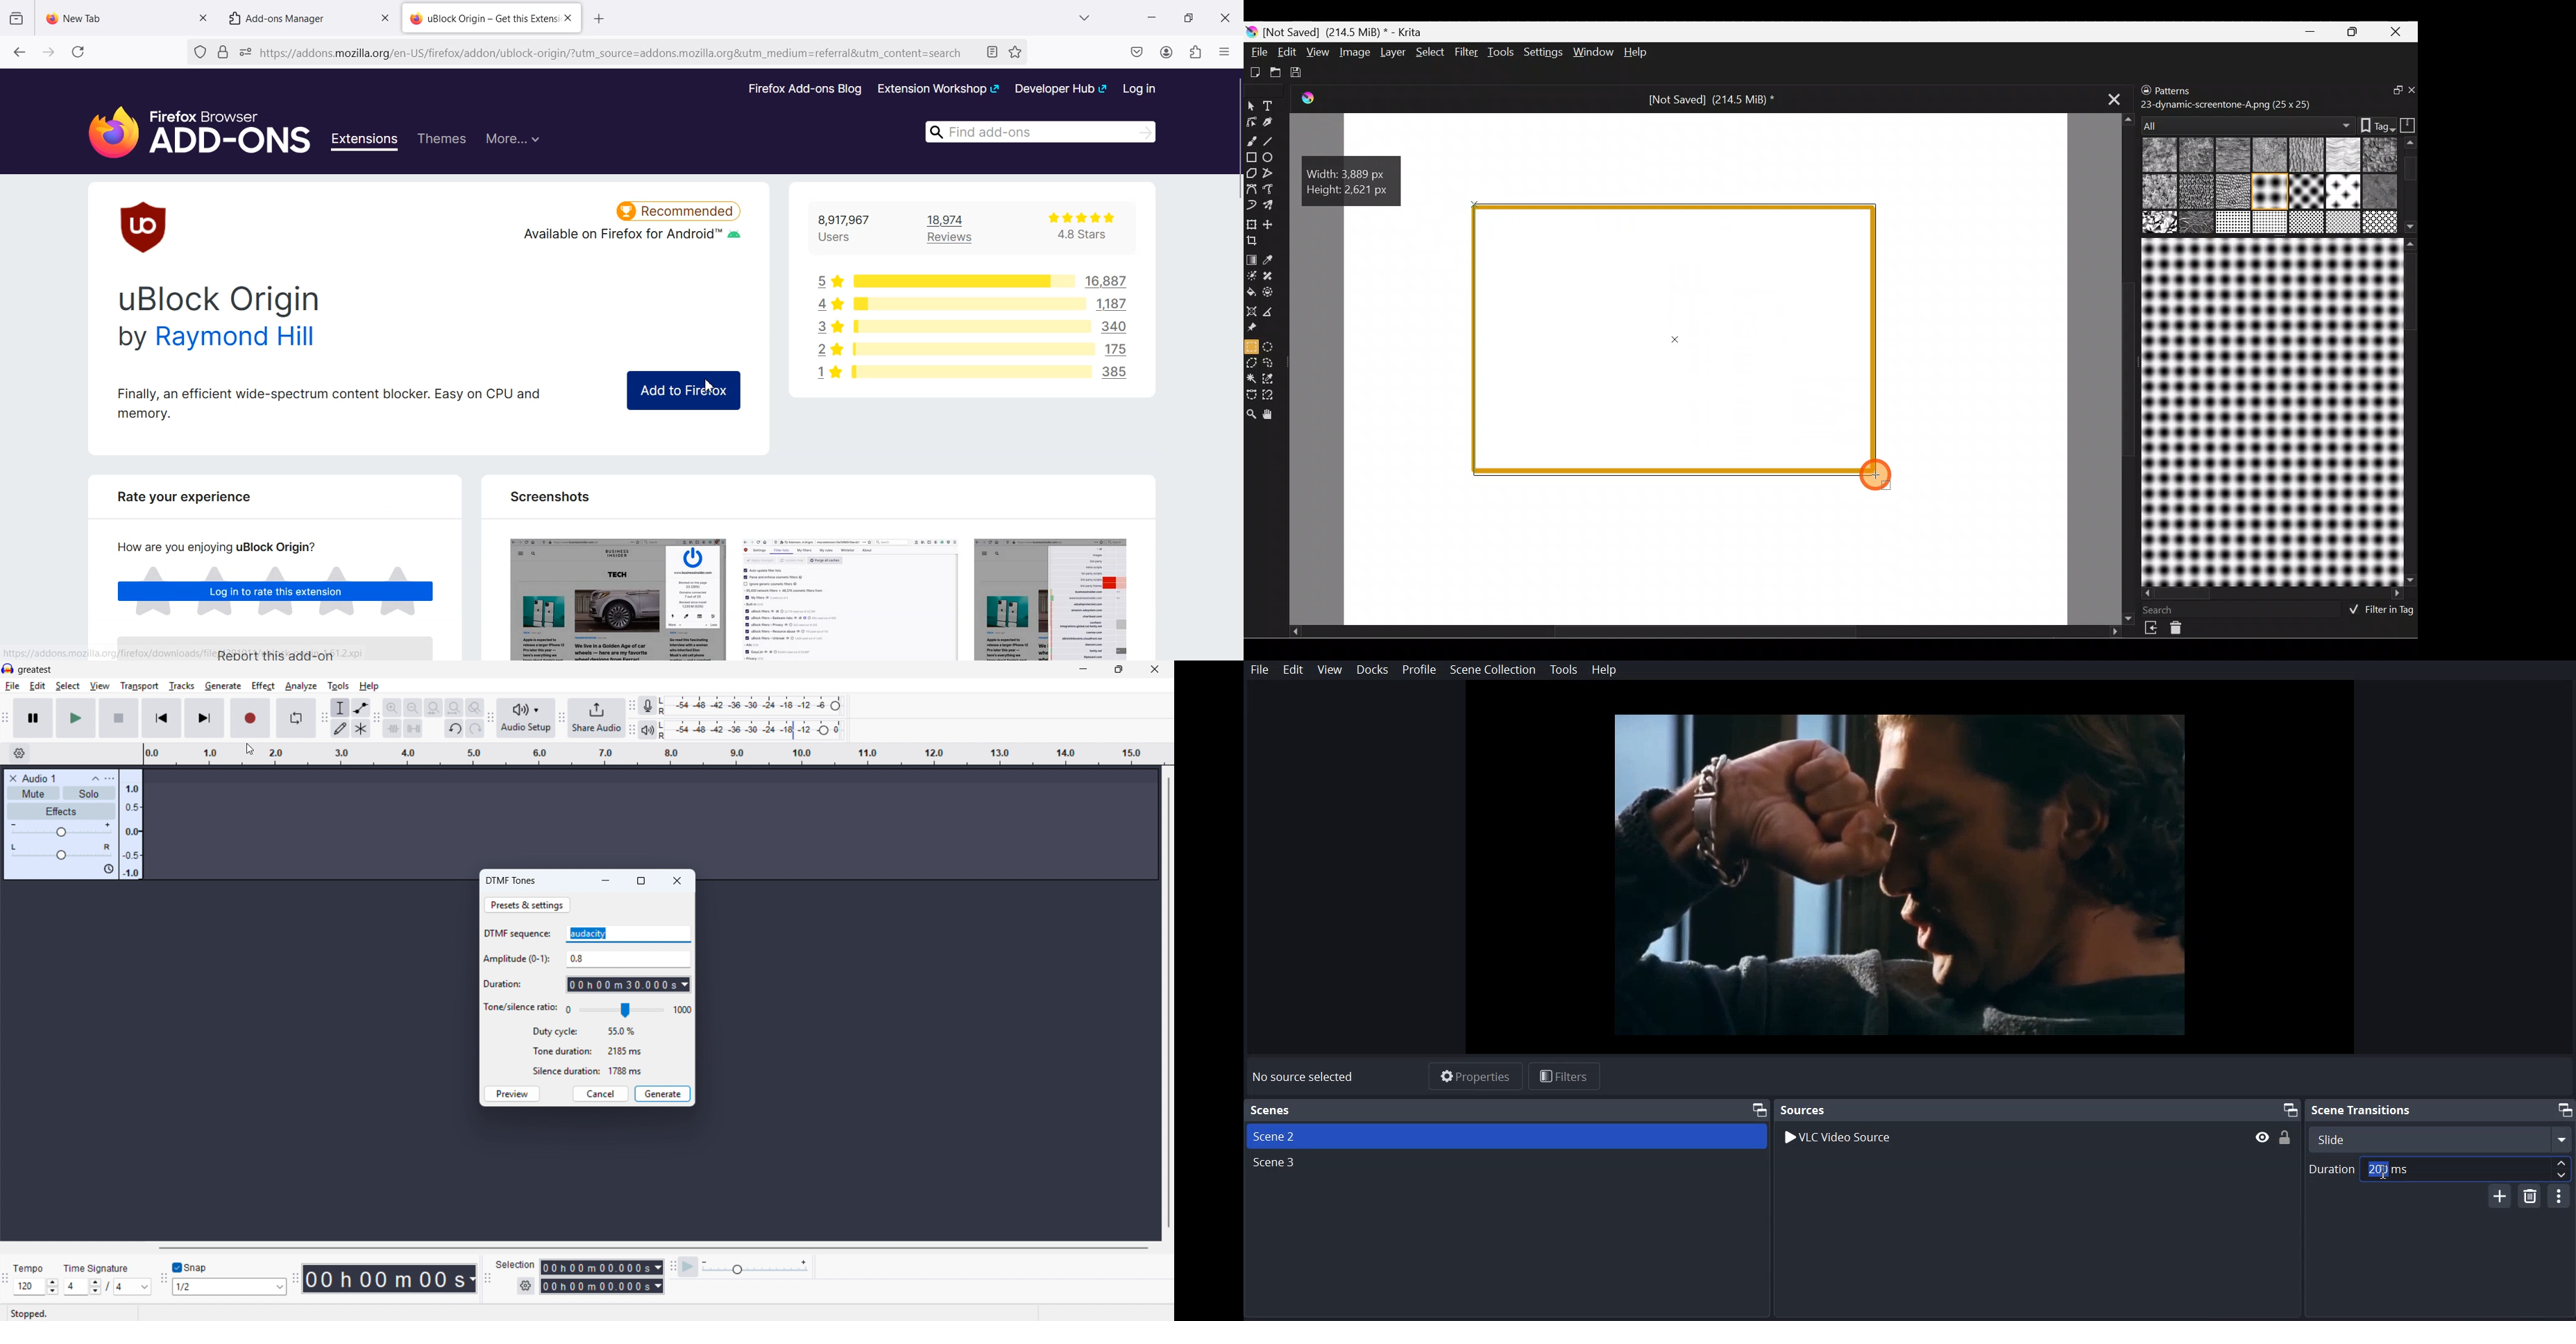 This screenshot has height=1344, width=2576. I want to click on Configurable Transition Properties, so click(2559, 1195).